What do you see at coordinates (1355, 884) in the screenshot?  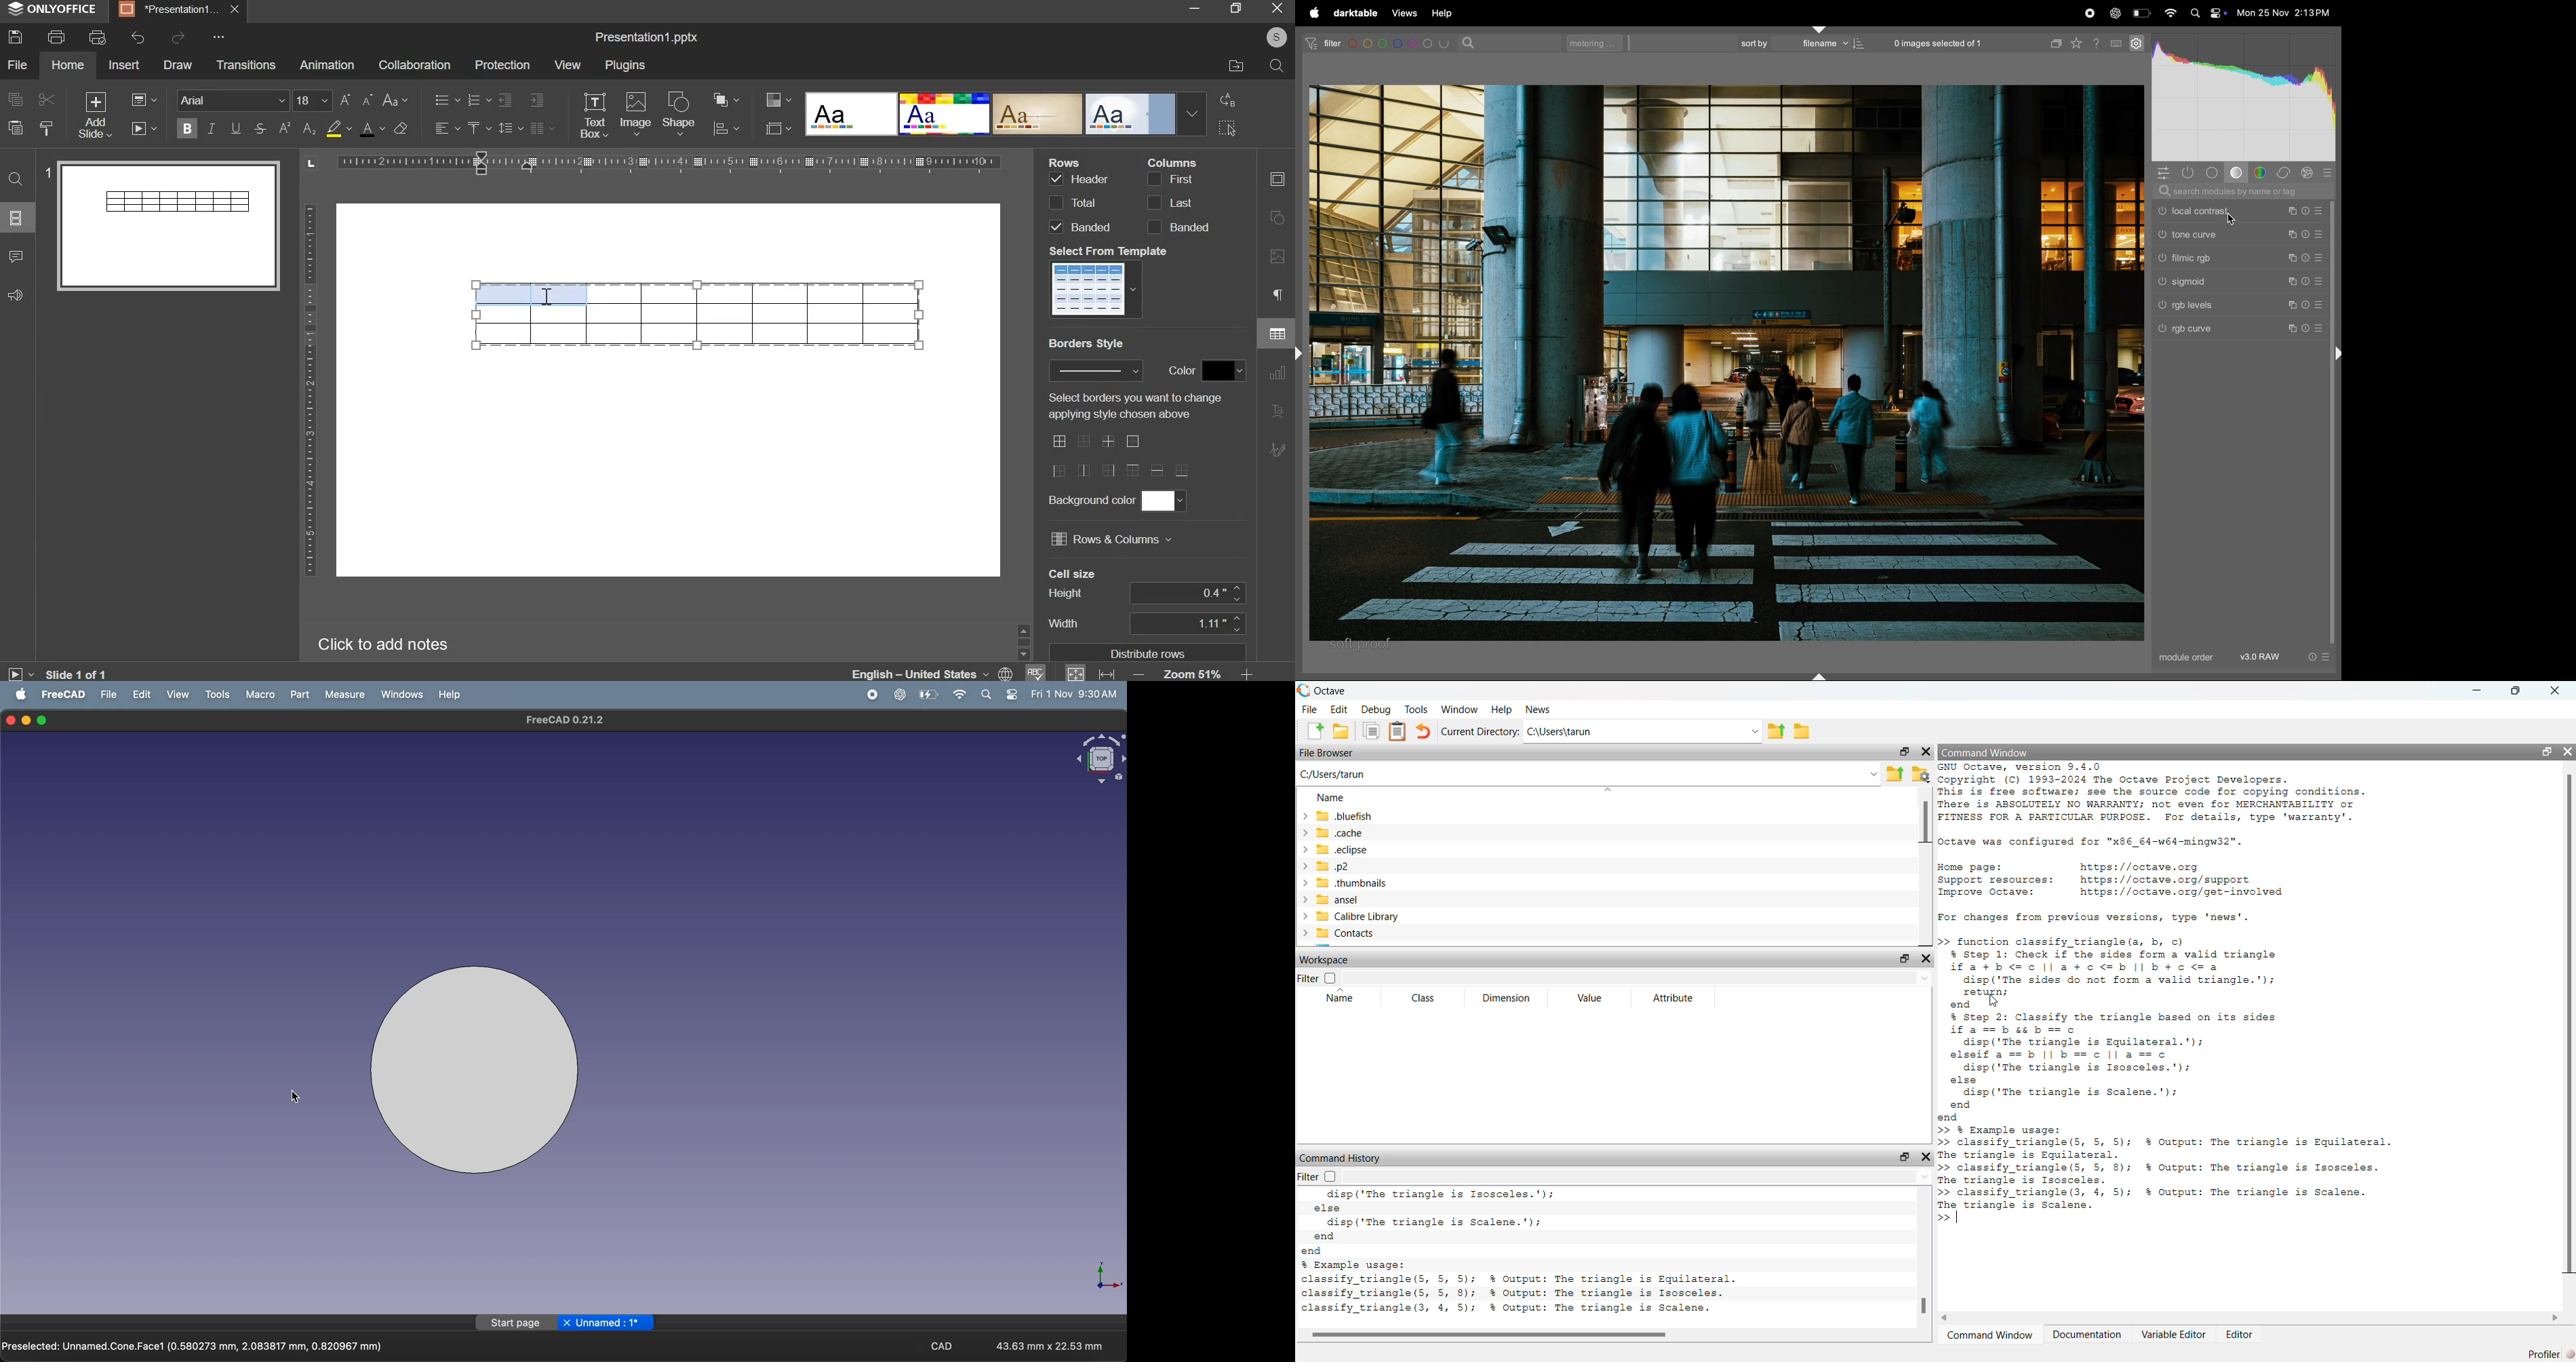 I see `.thumbnails` at bounding box center [1355, 884].